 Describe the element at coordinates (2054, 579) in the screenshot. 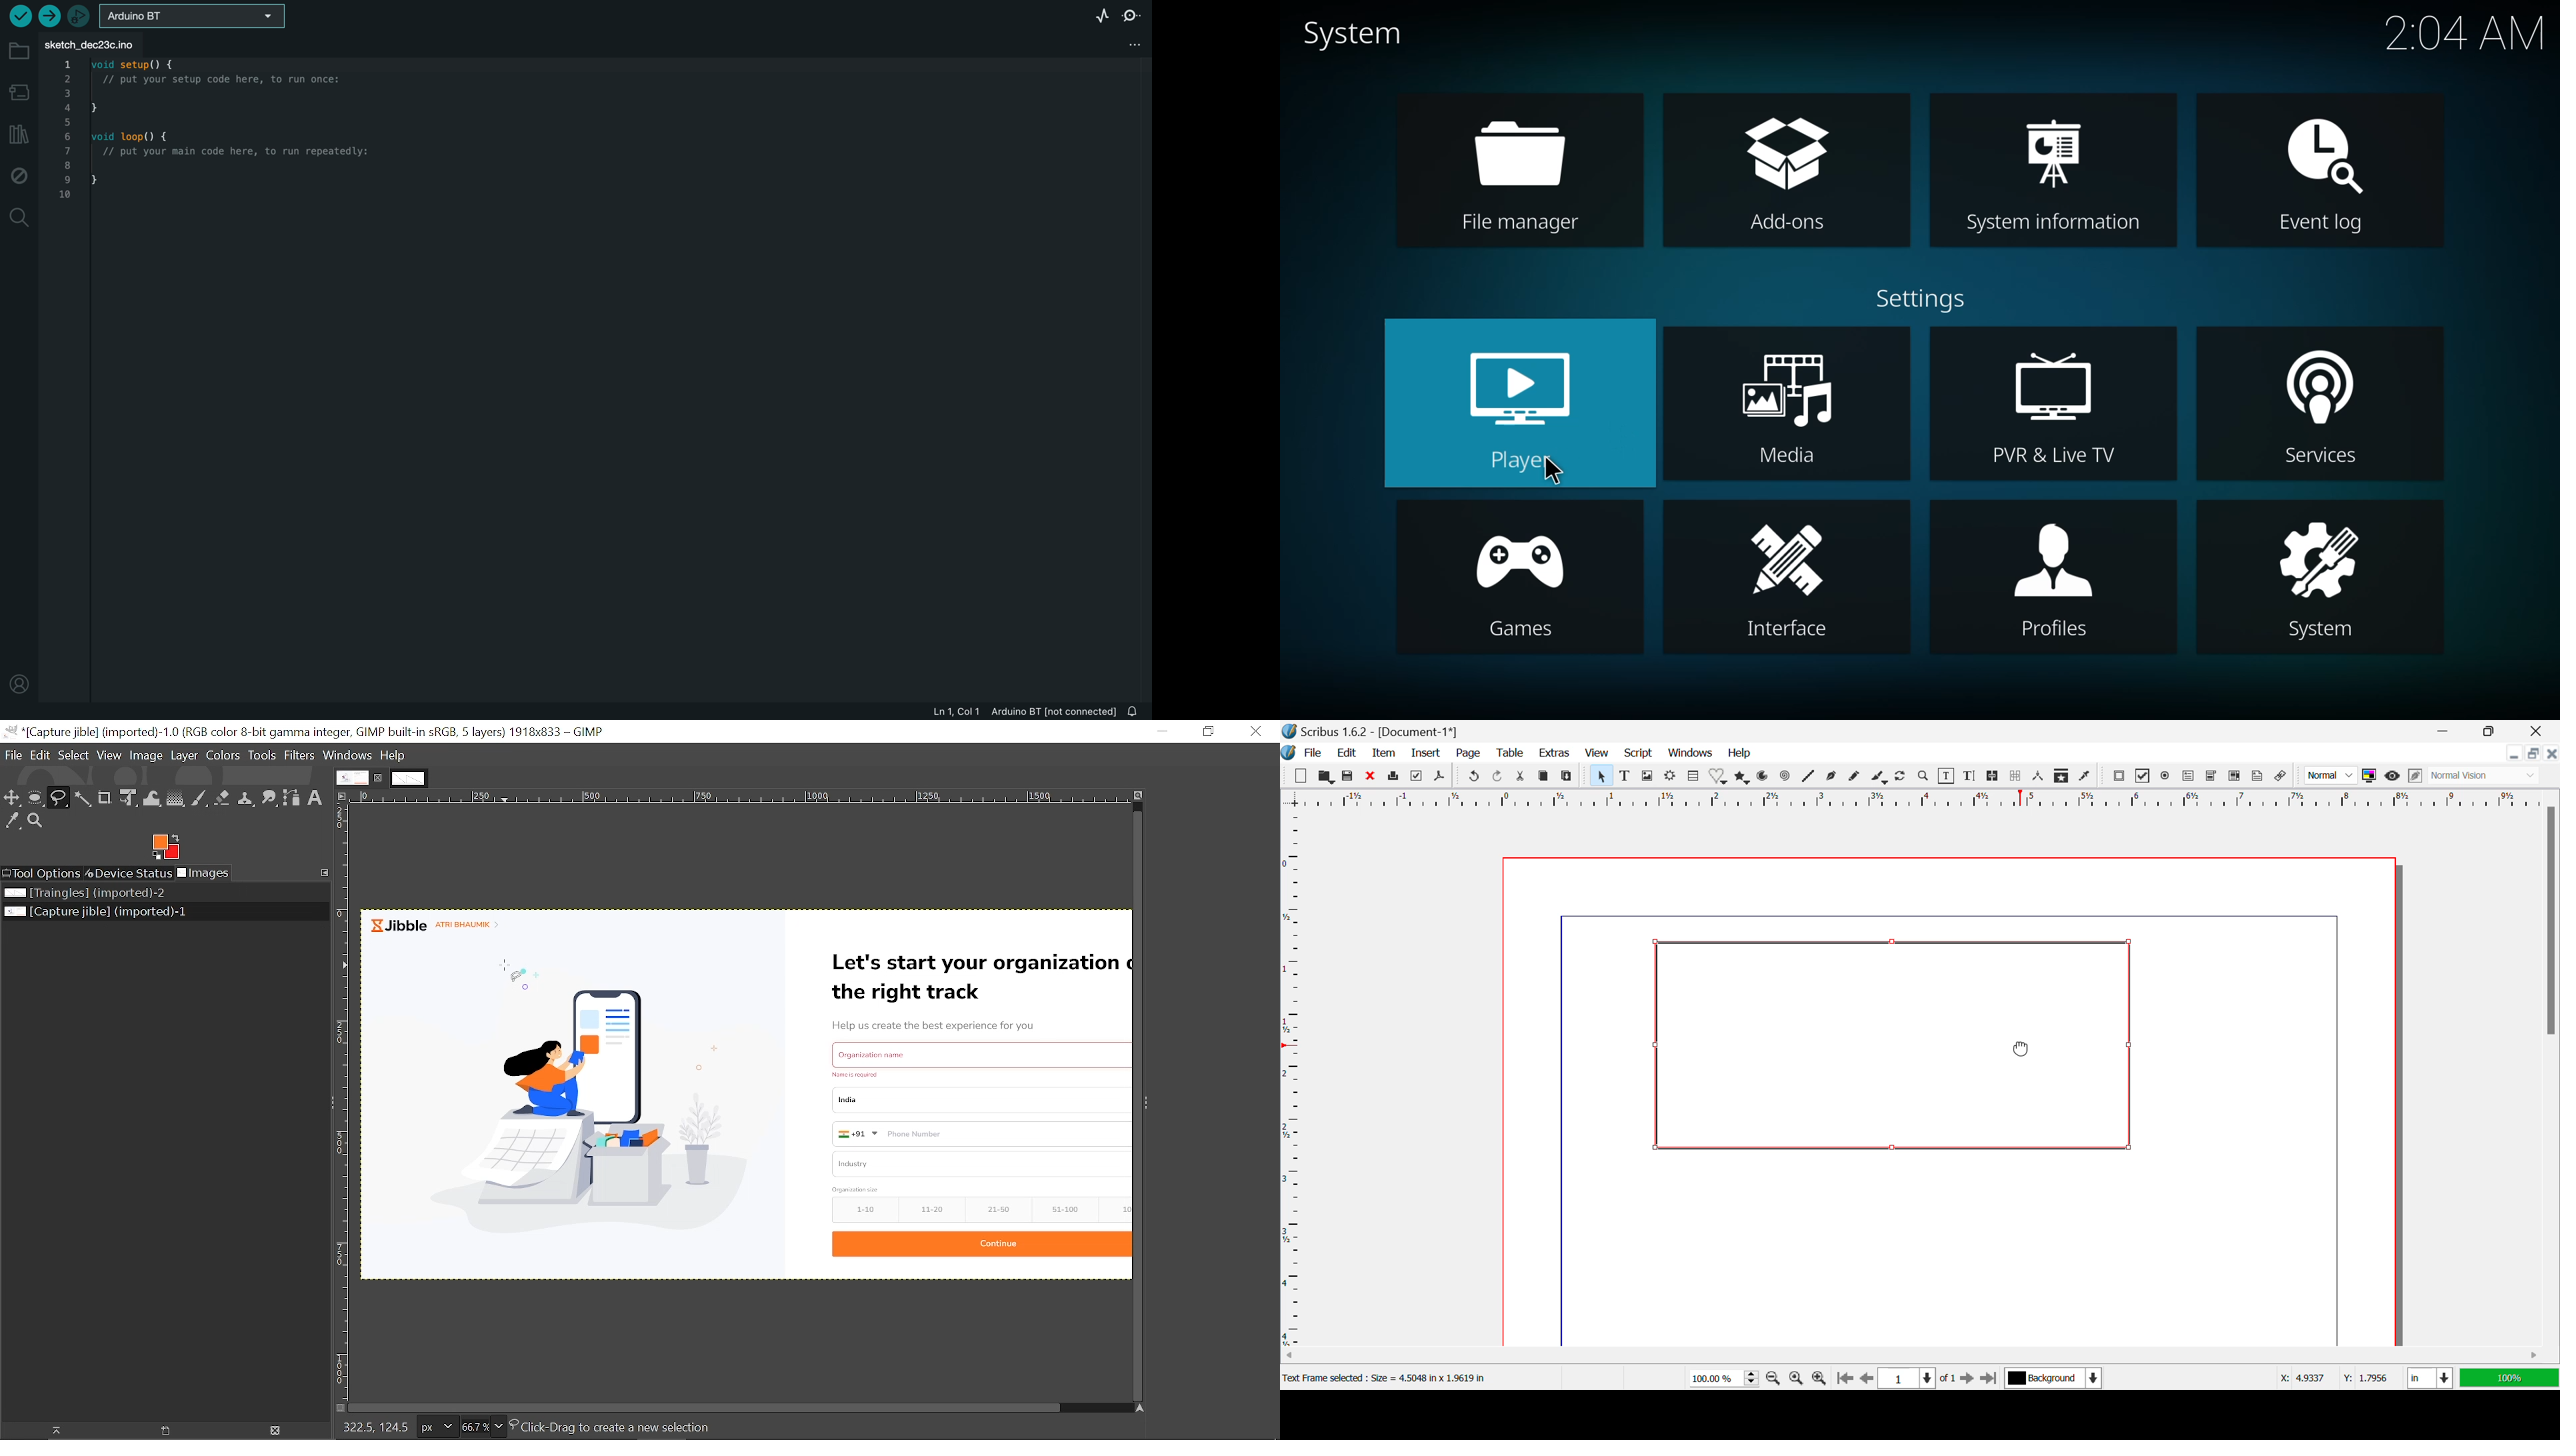

I see `profiles` at that location.